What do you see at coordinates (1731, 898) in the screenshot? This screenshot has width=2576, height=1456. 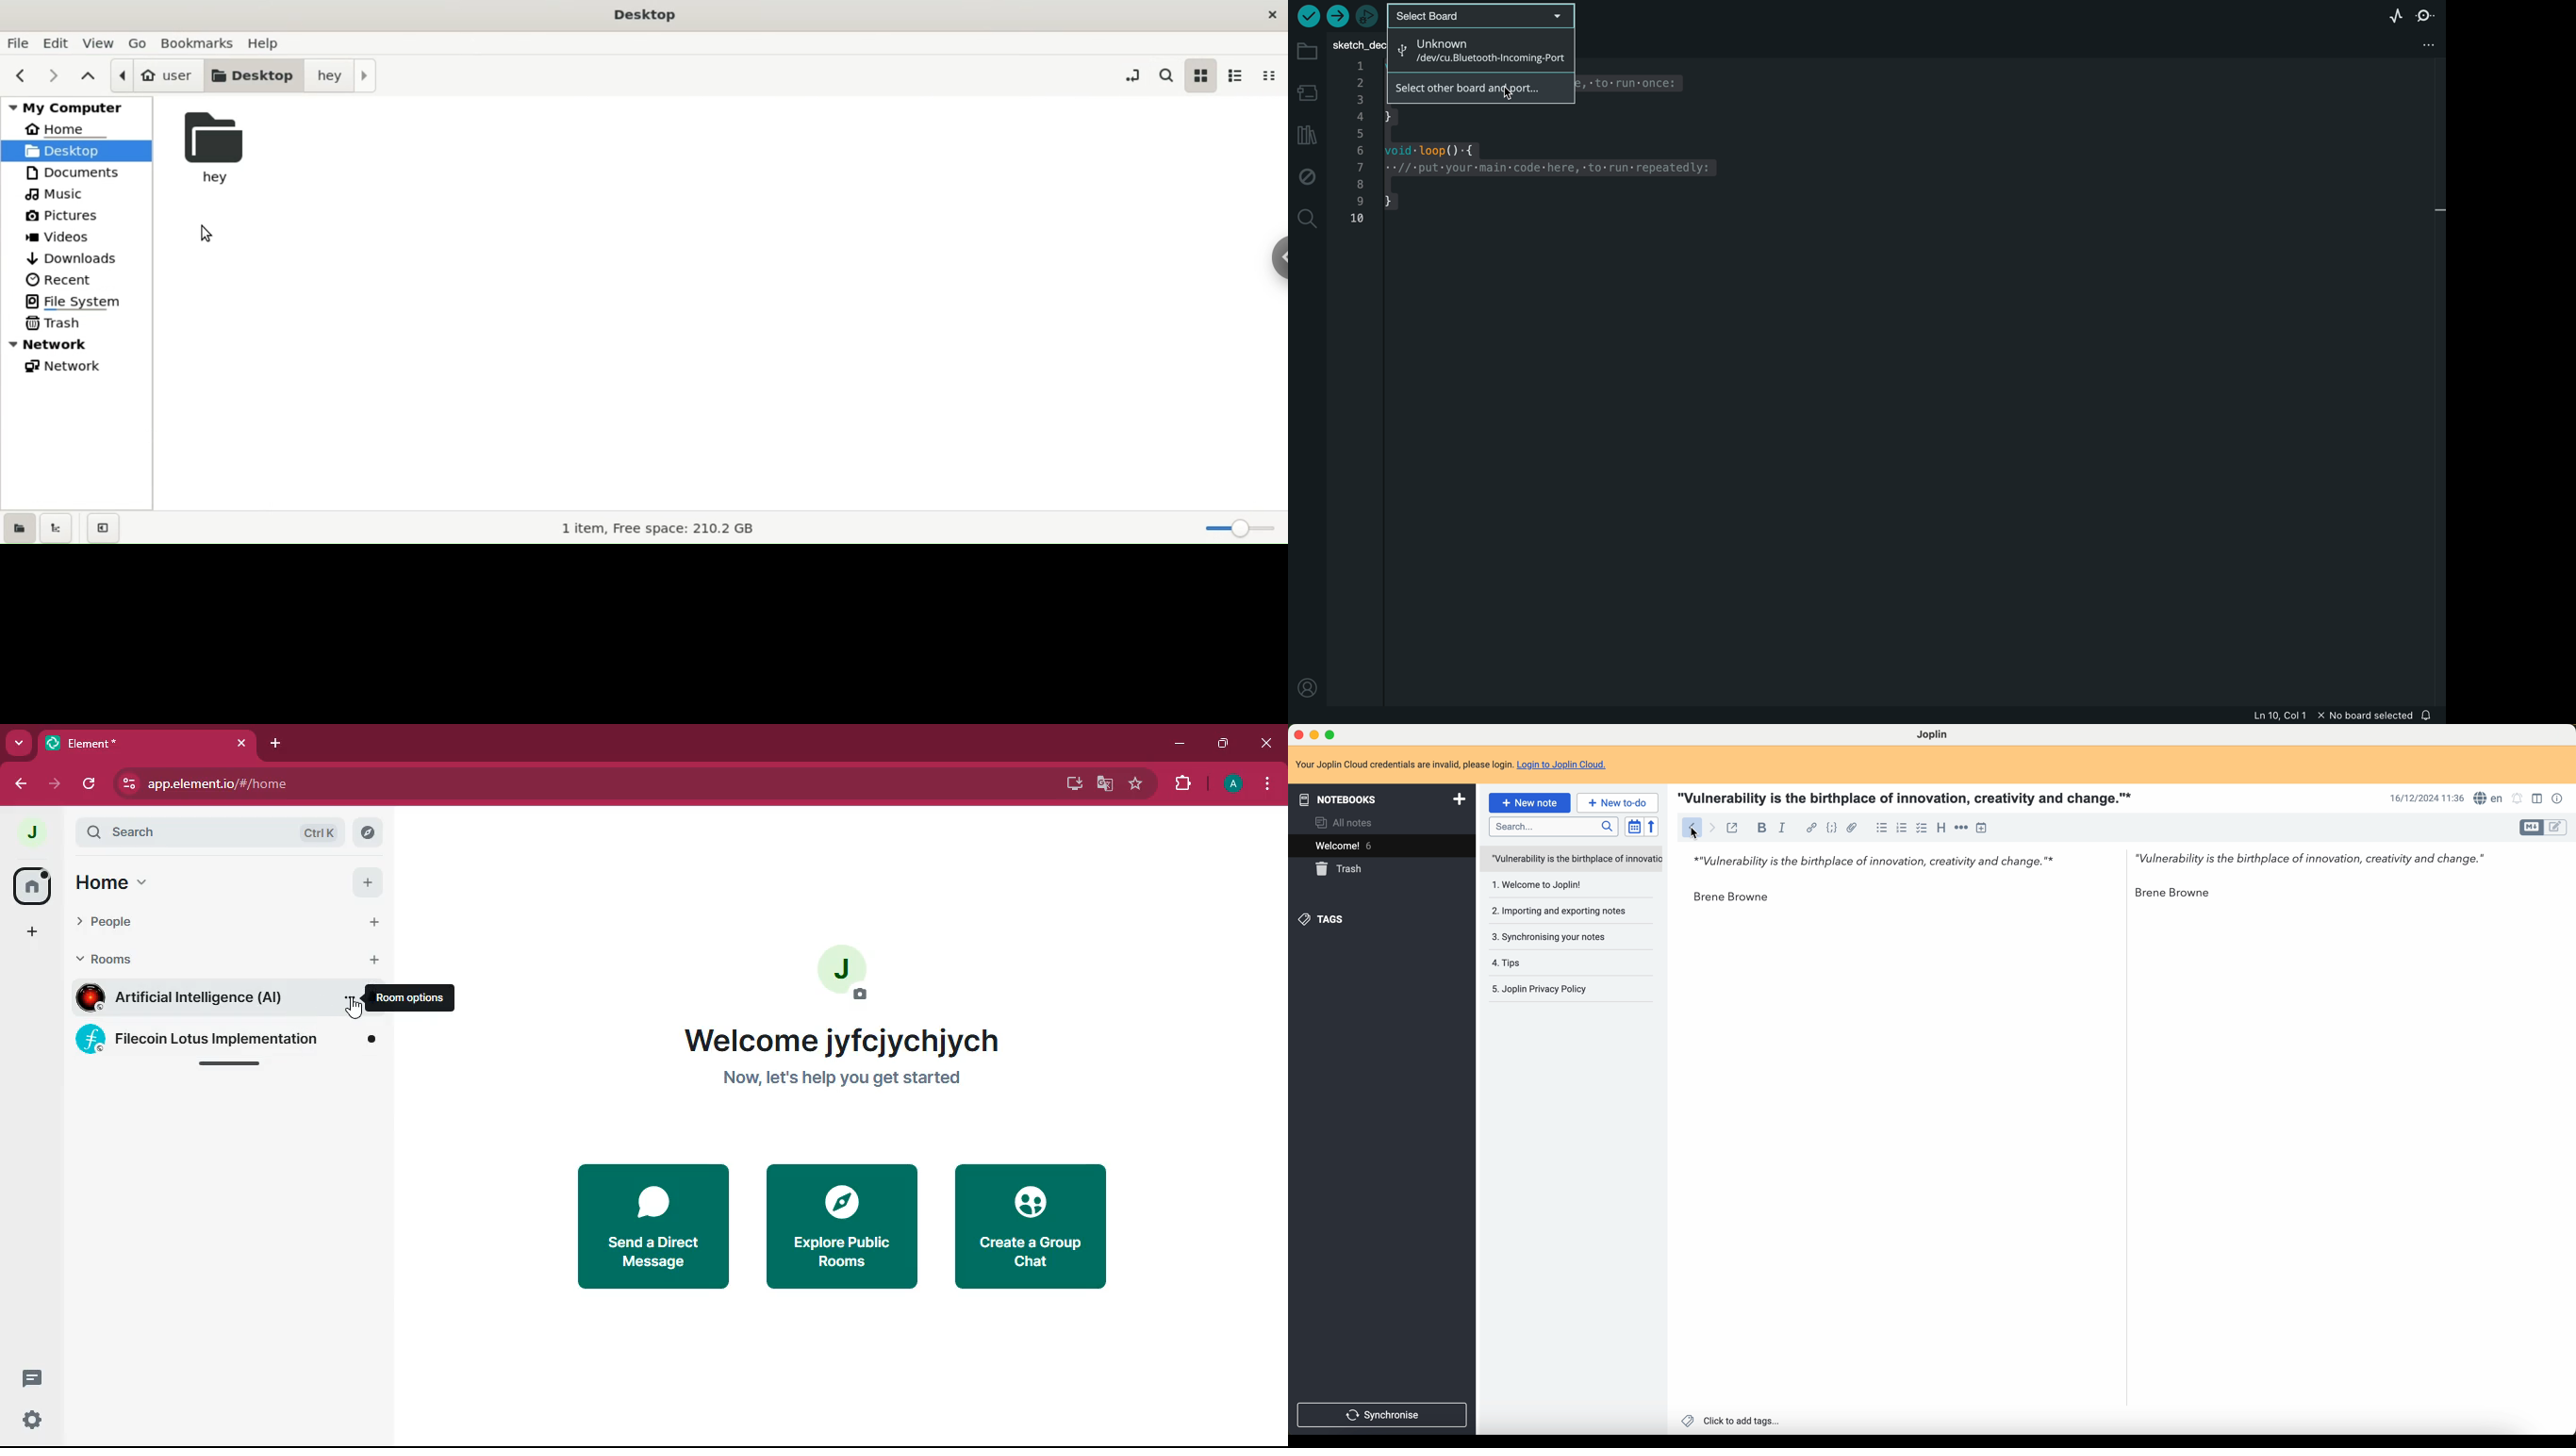 I see `Brene Browne` at bounding box center [1731, 898].